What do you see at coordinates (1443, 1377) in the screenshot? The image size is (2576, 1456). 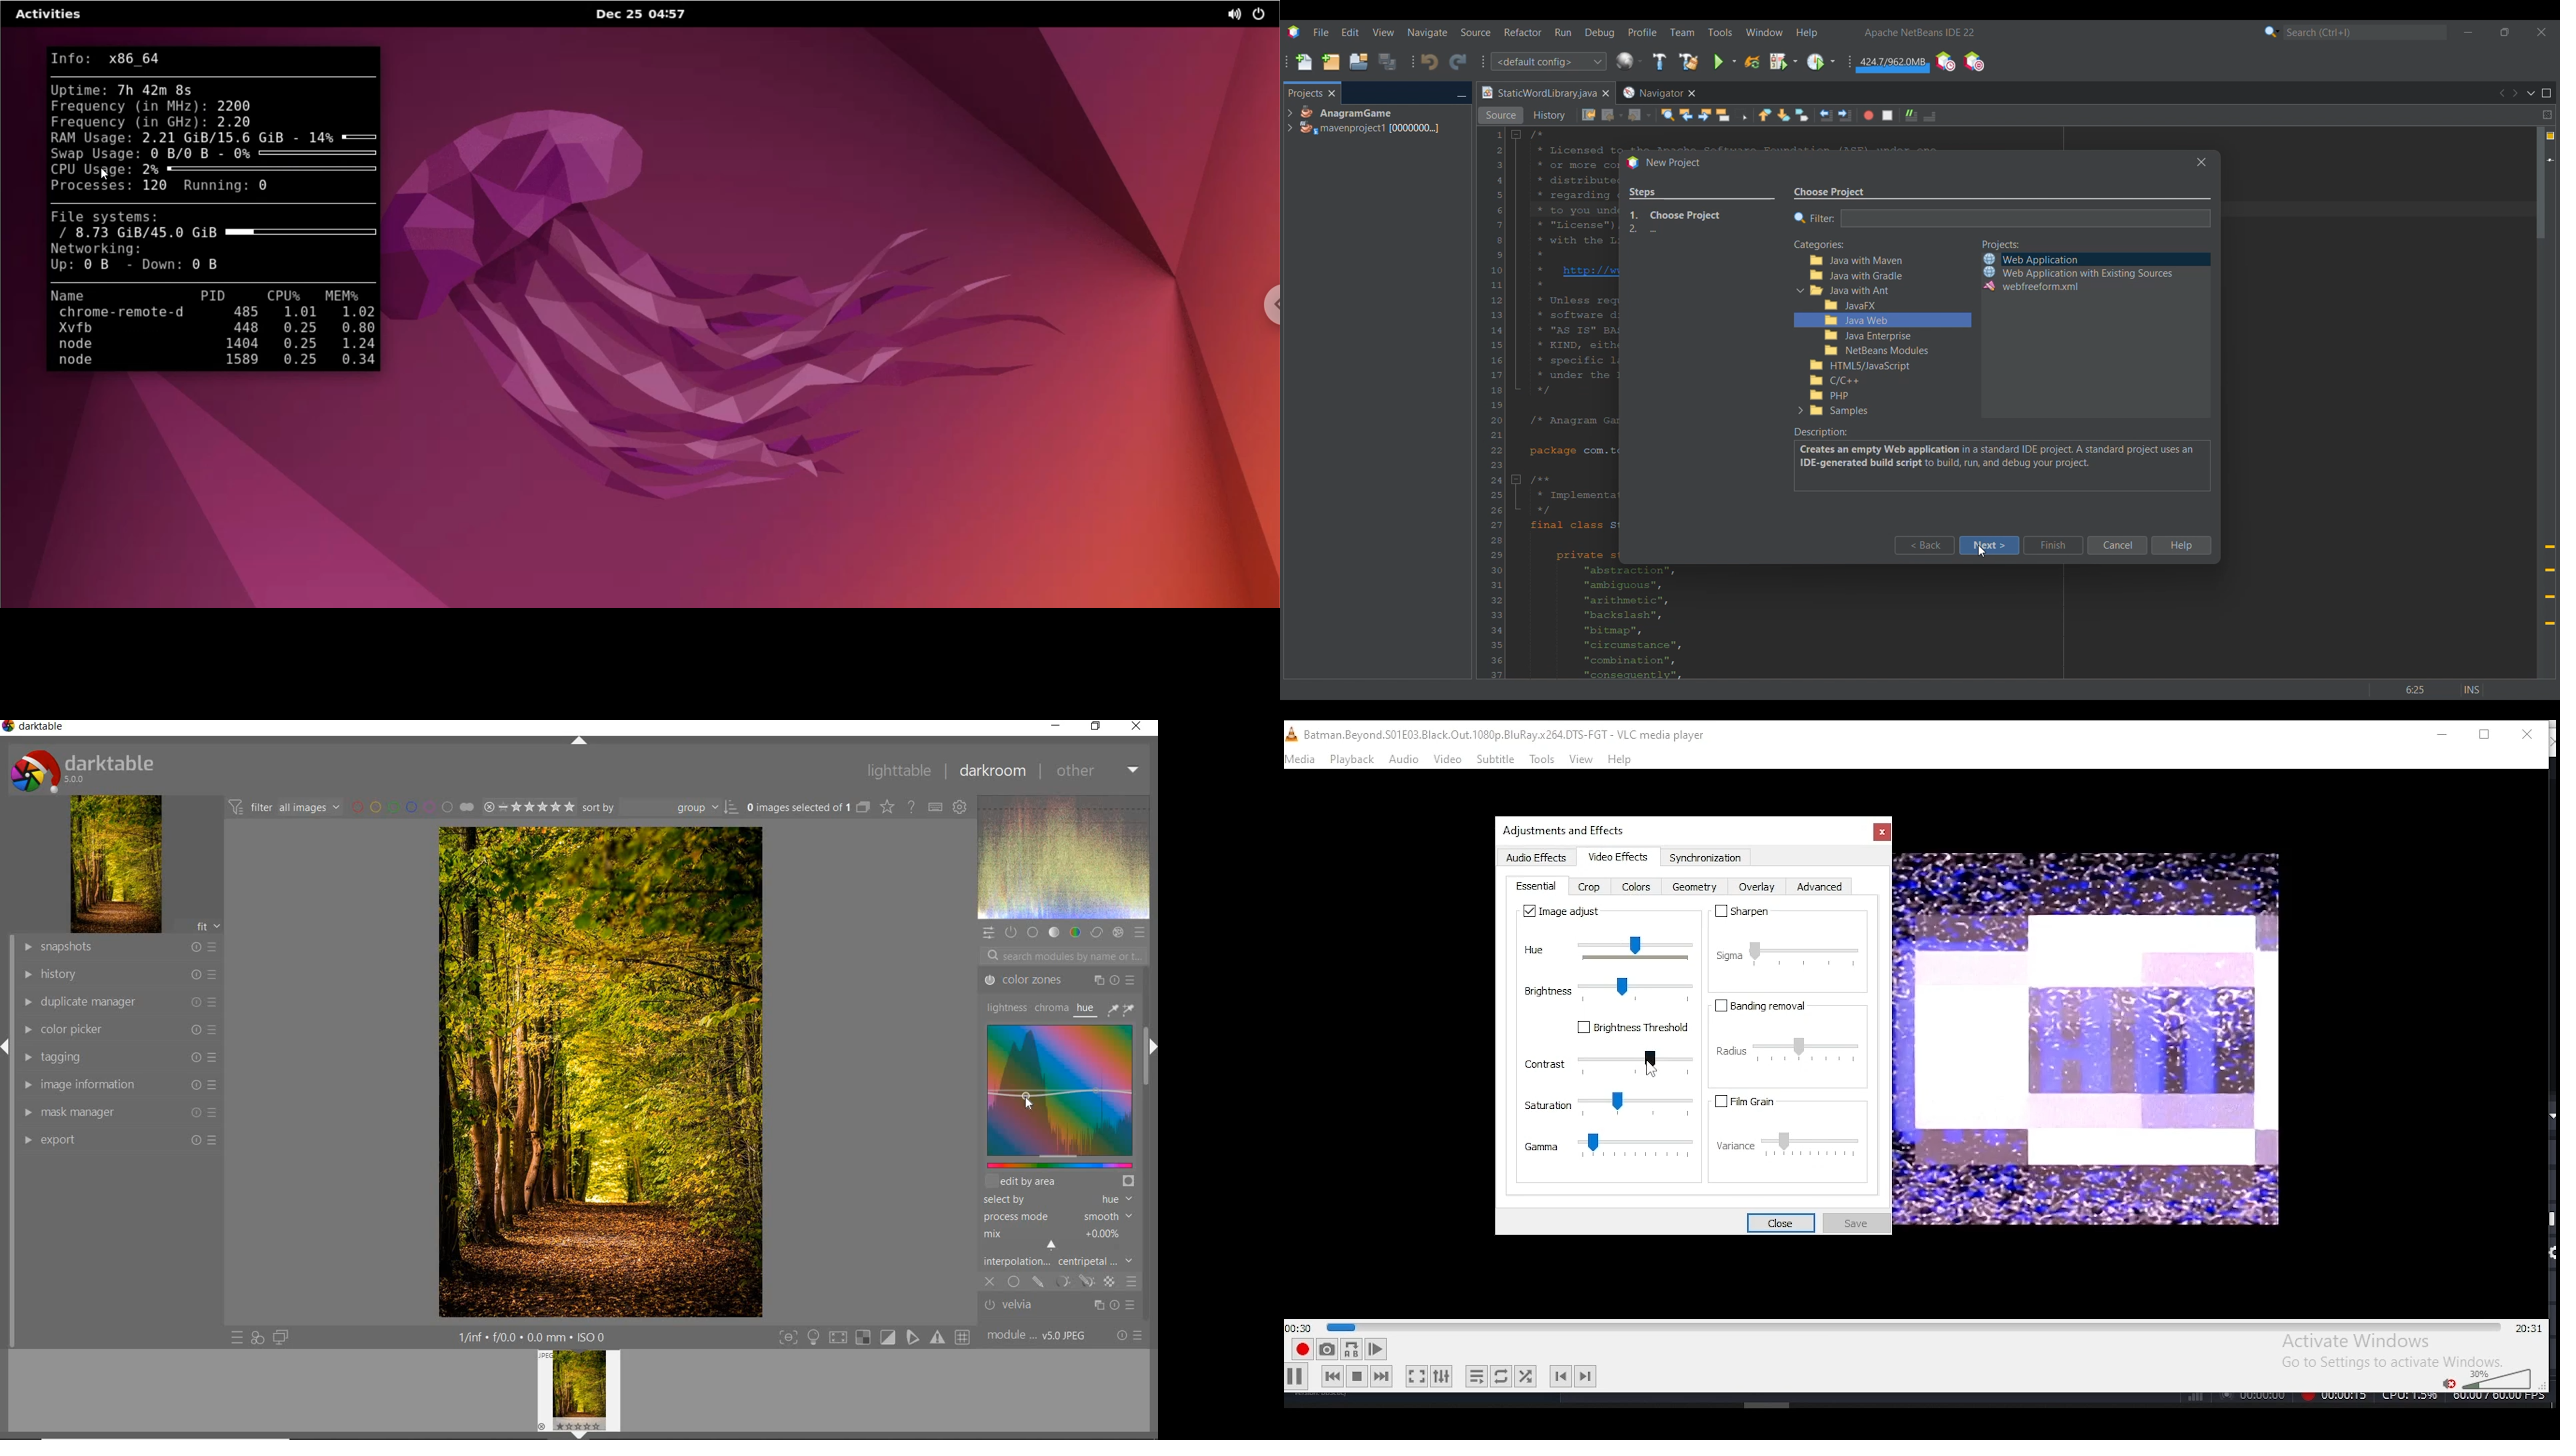 I see `show extended settings` at bounding box center [1443, 1377].